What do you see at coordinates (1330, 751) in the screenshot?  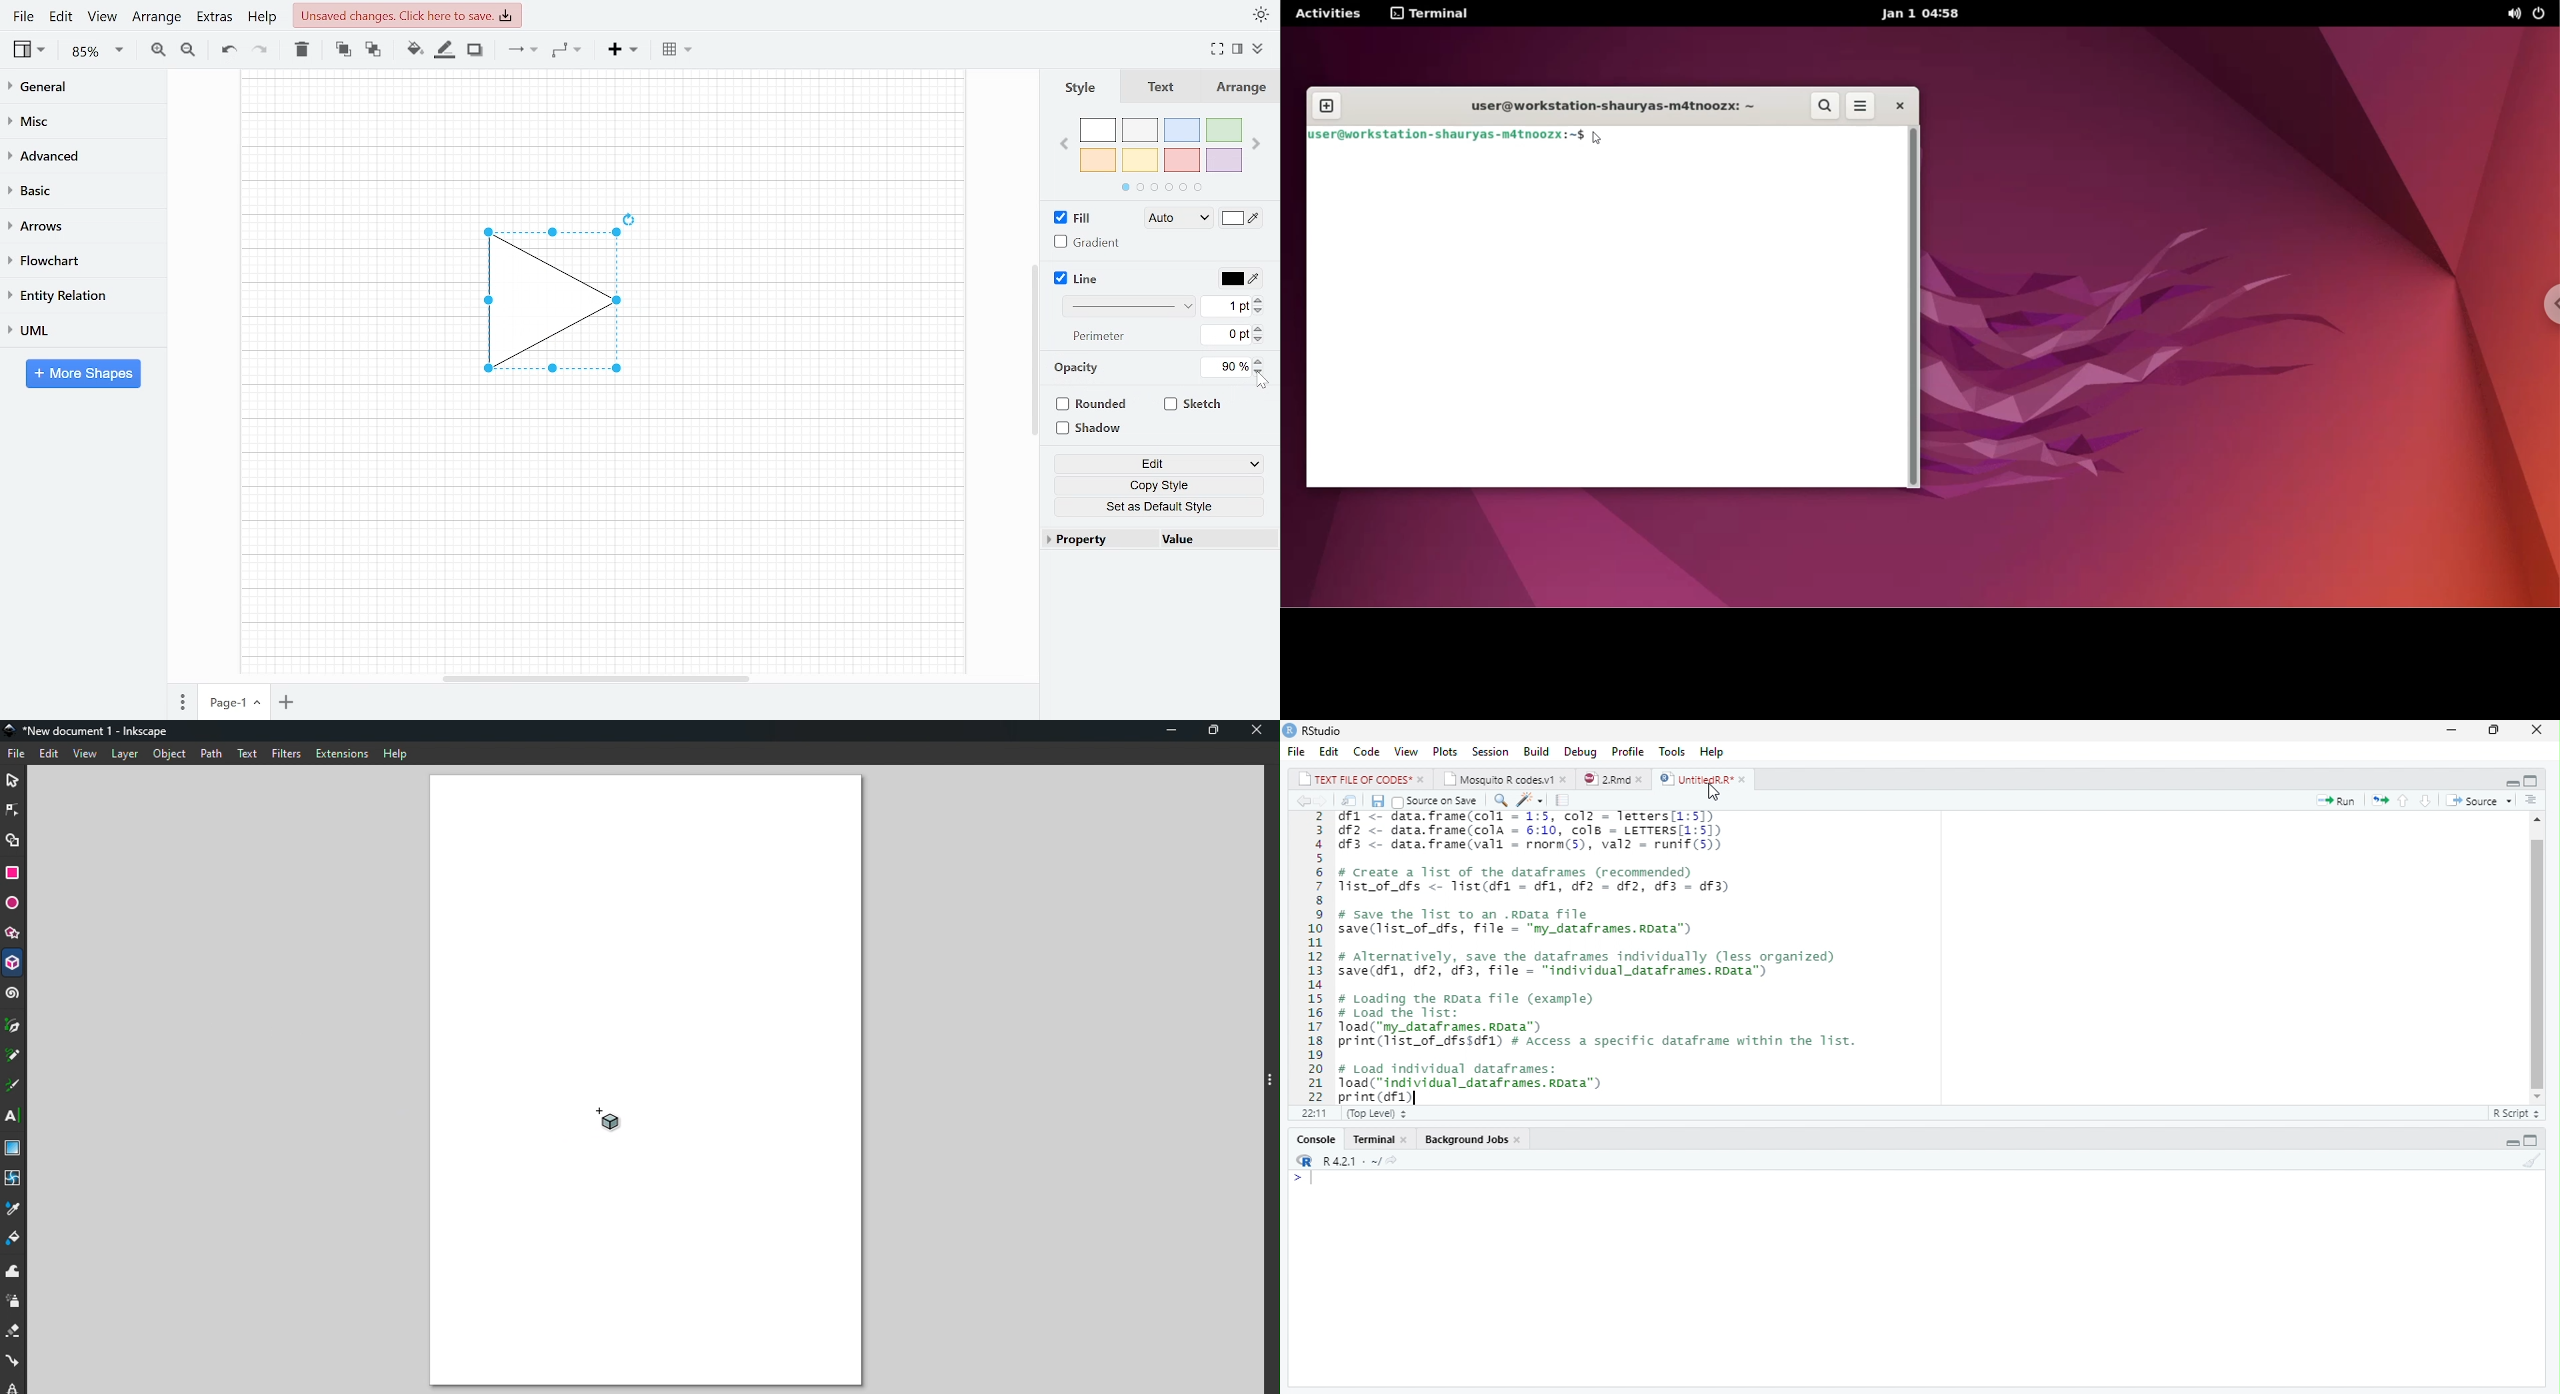 I see `Edit` at bounding box center [1330, 751].